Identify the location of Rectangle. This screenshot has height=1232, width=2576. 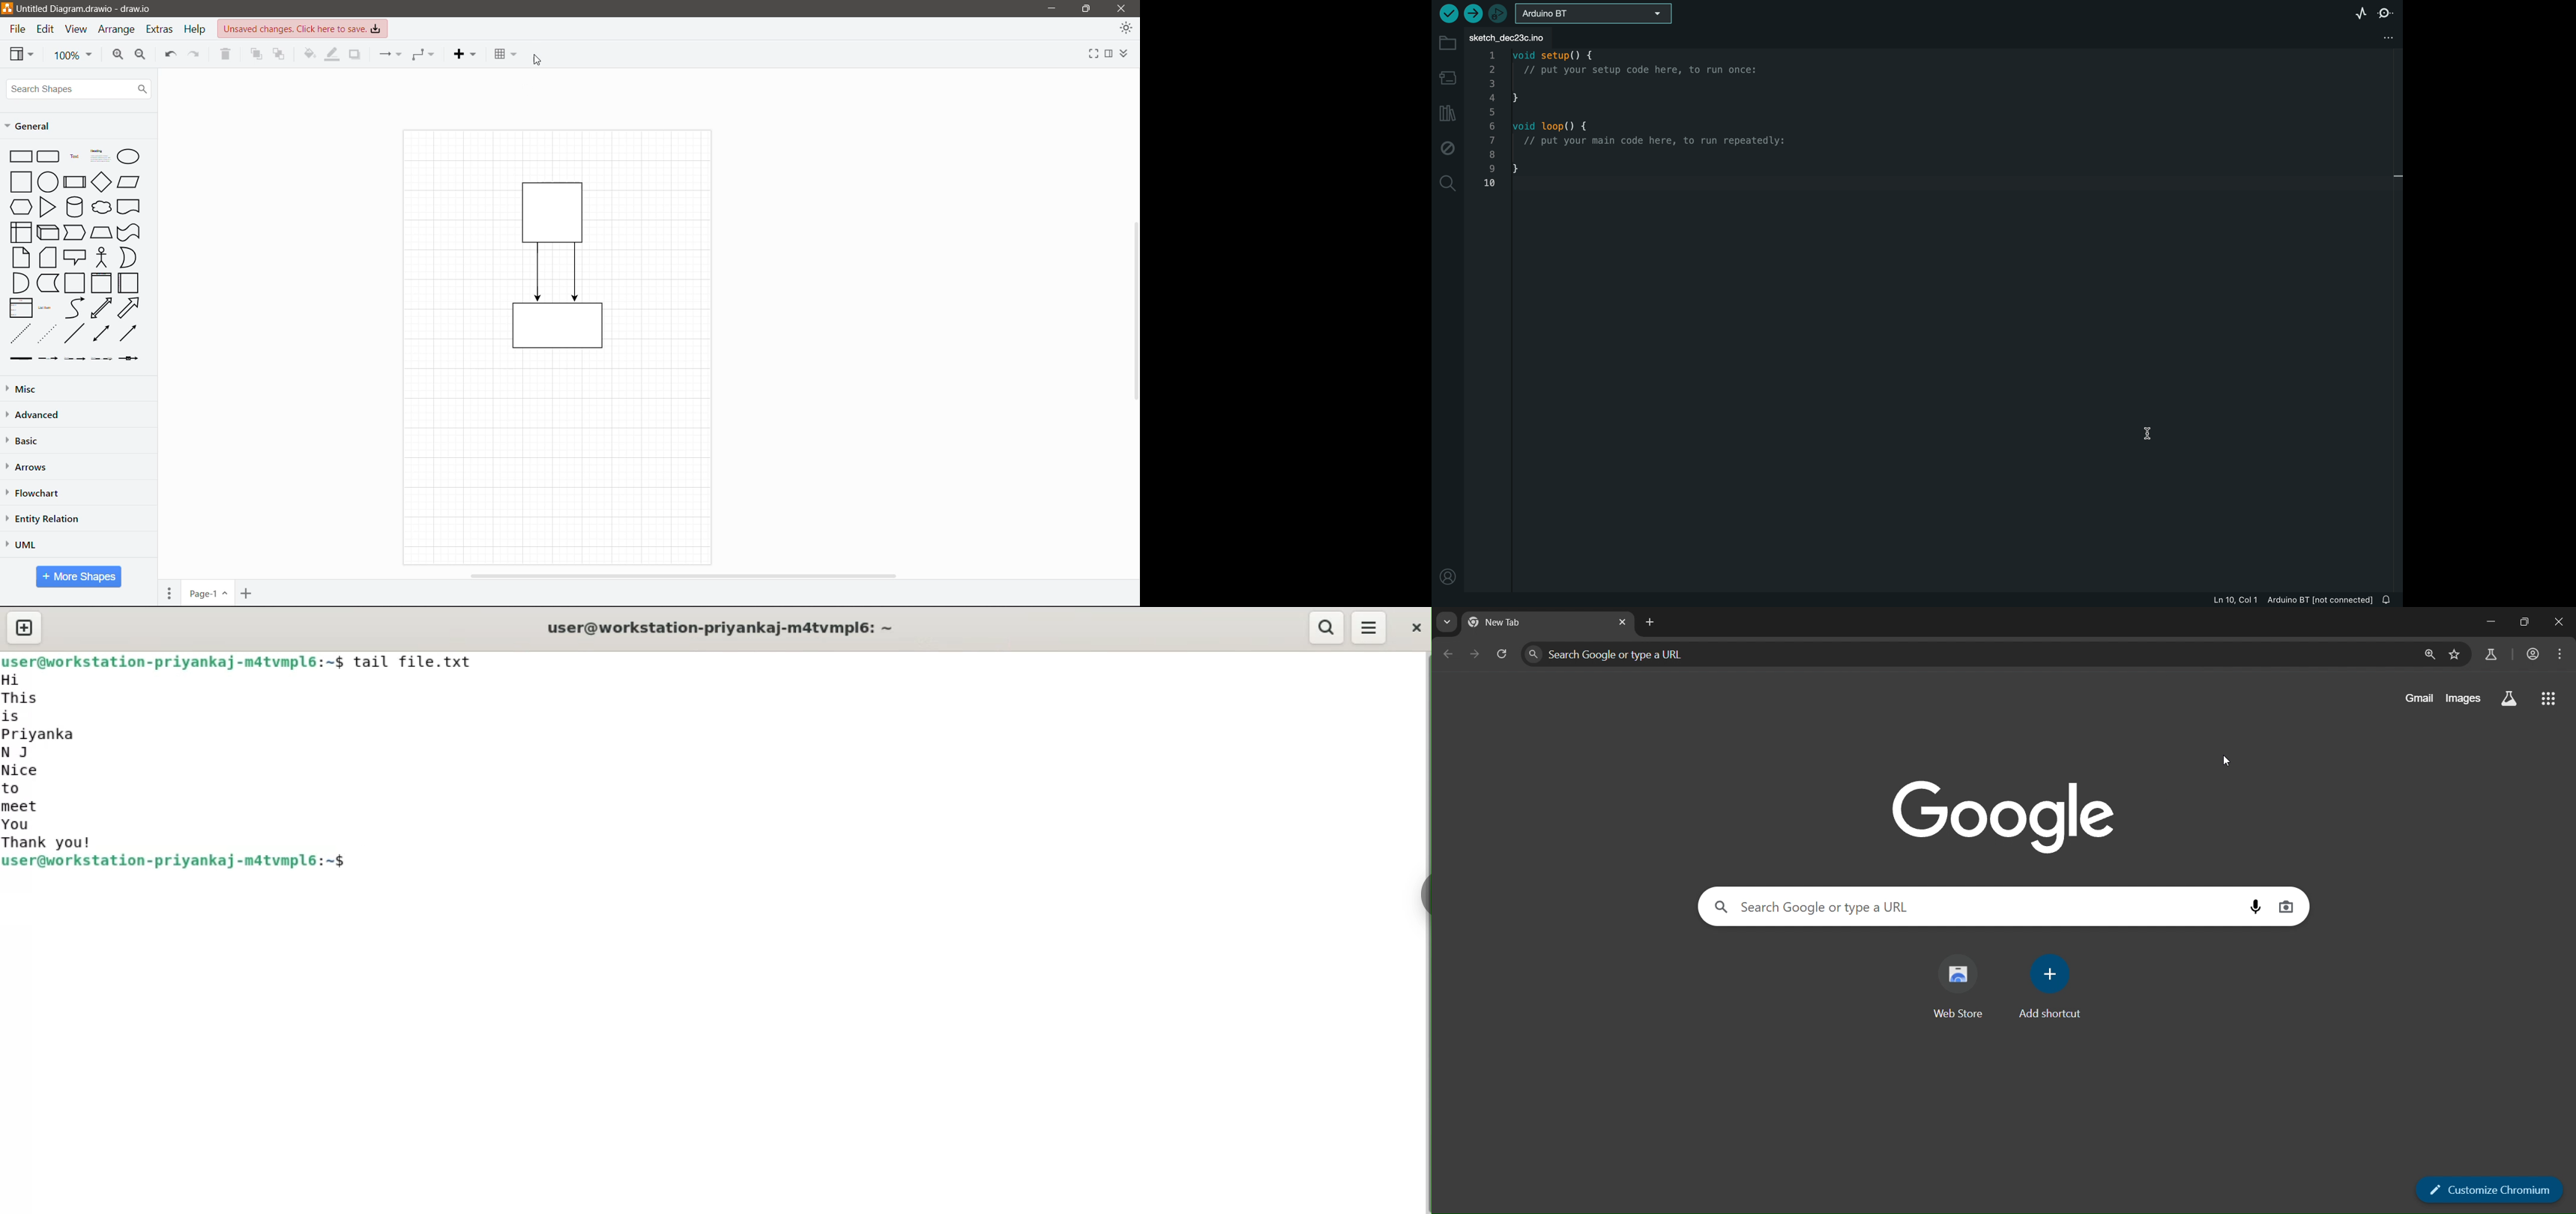
(20, 156).